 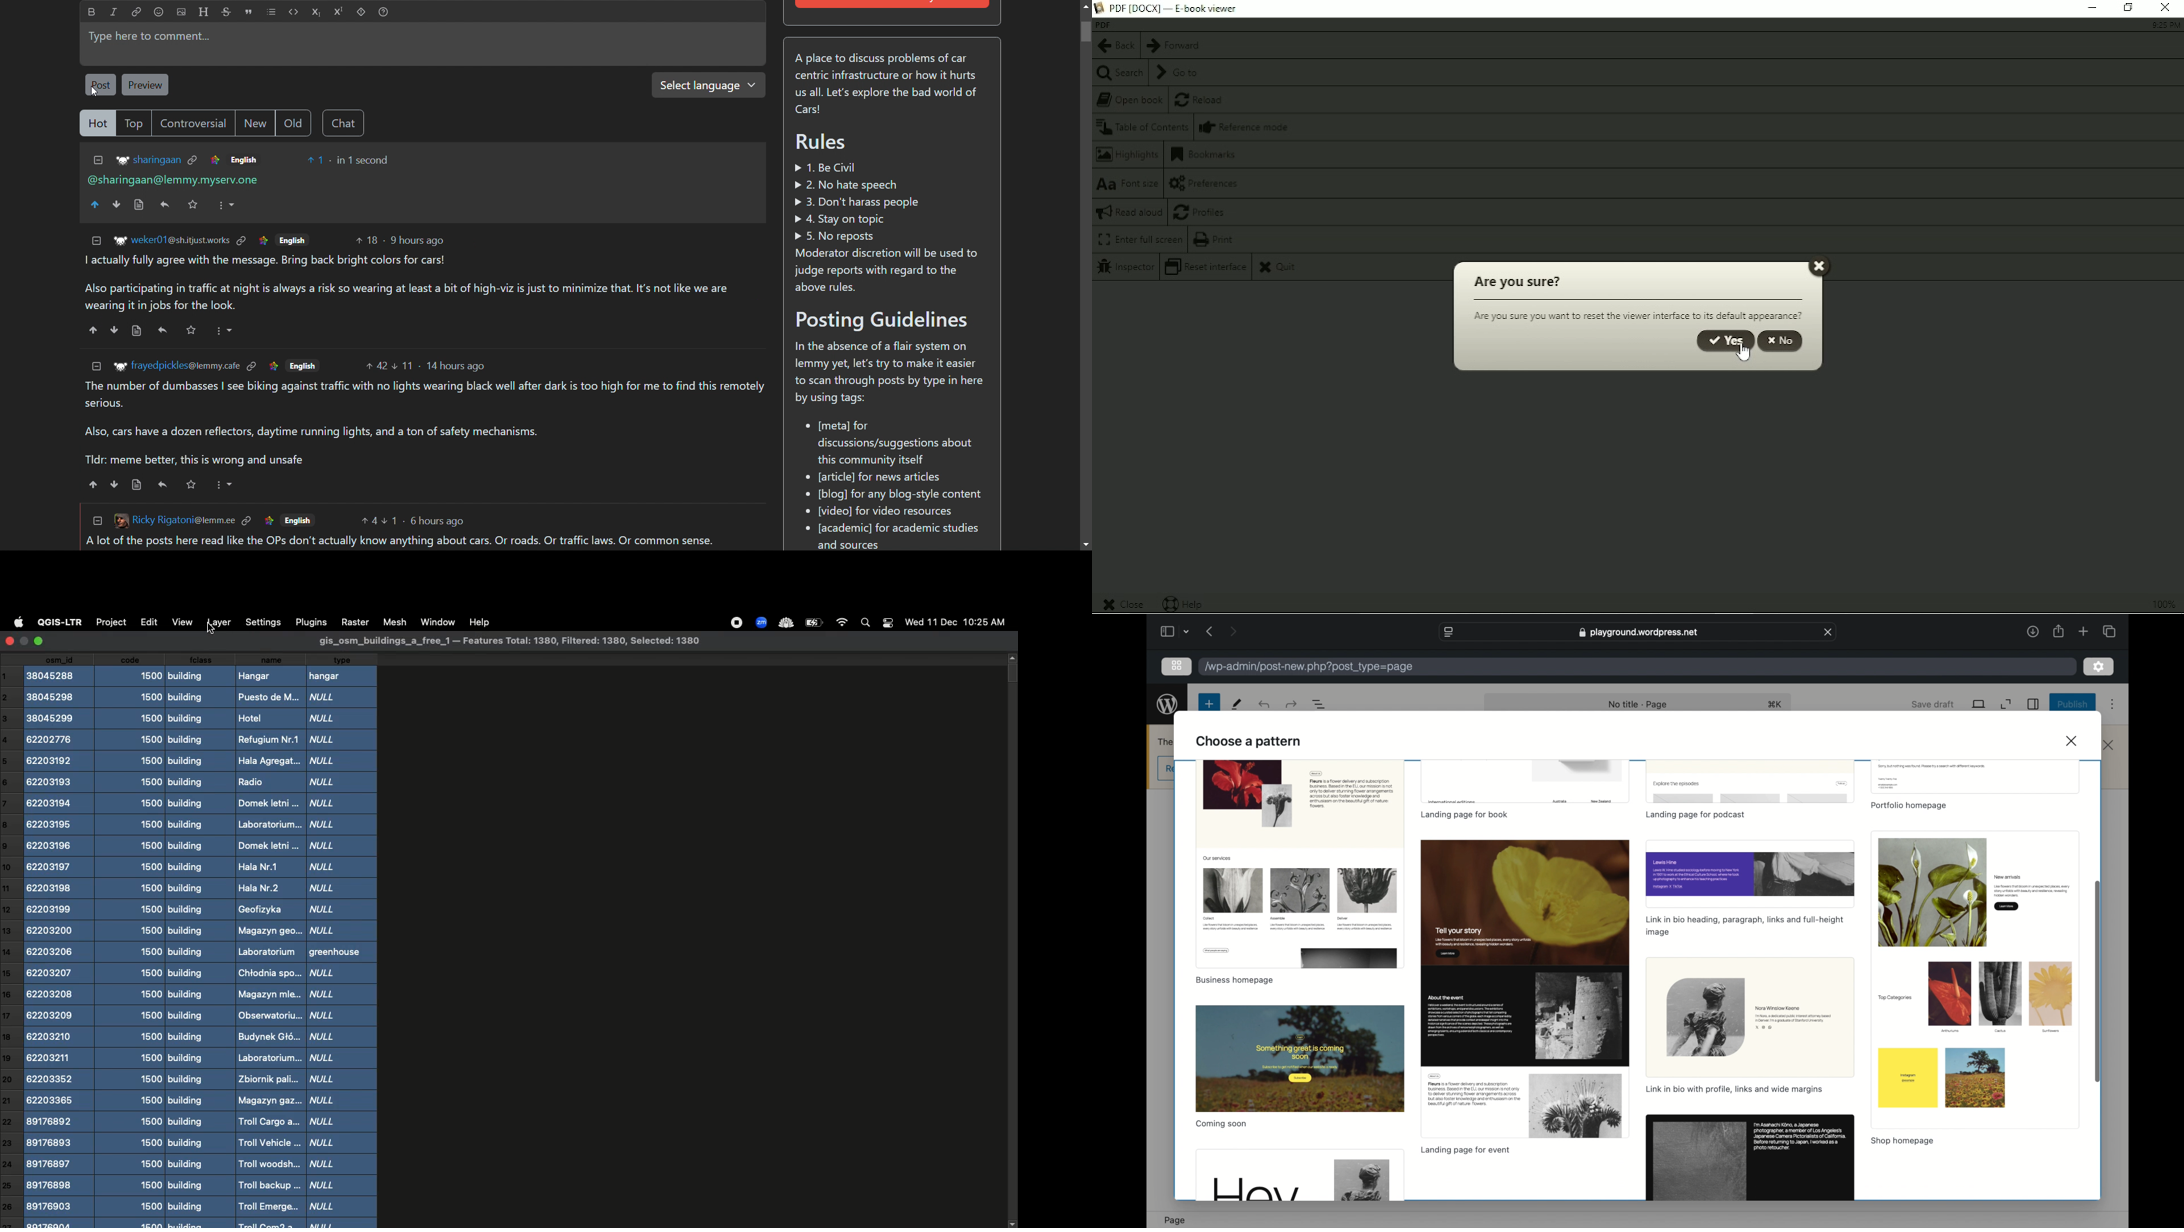 What do you see at coordinates (734, 622) in the screenshot?
I see `recording` at bounding box center [734, 622].